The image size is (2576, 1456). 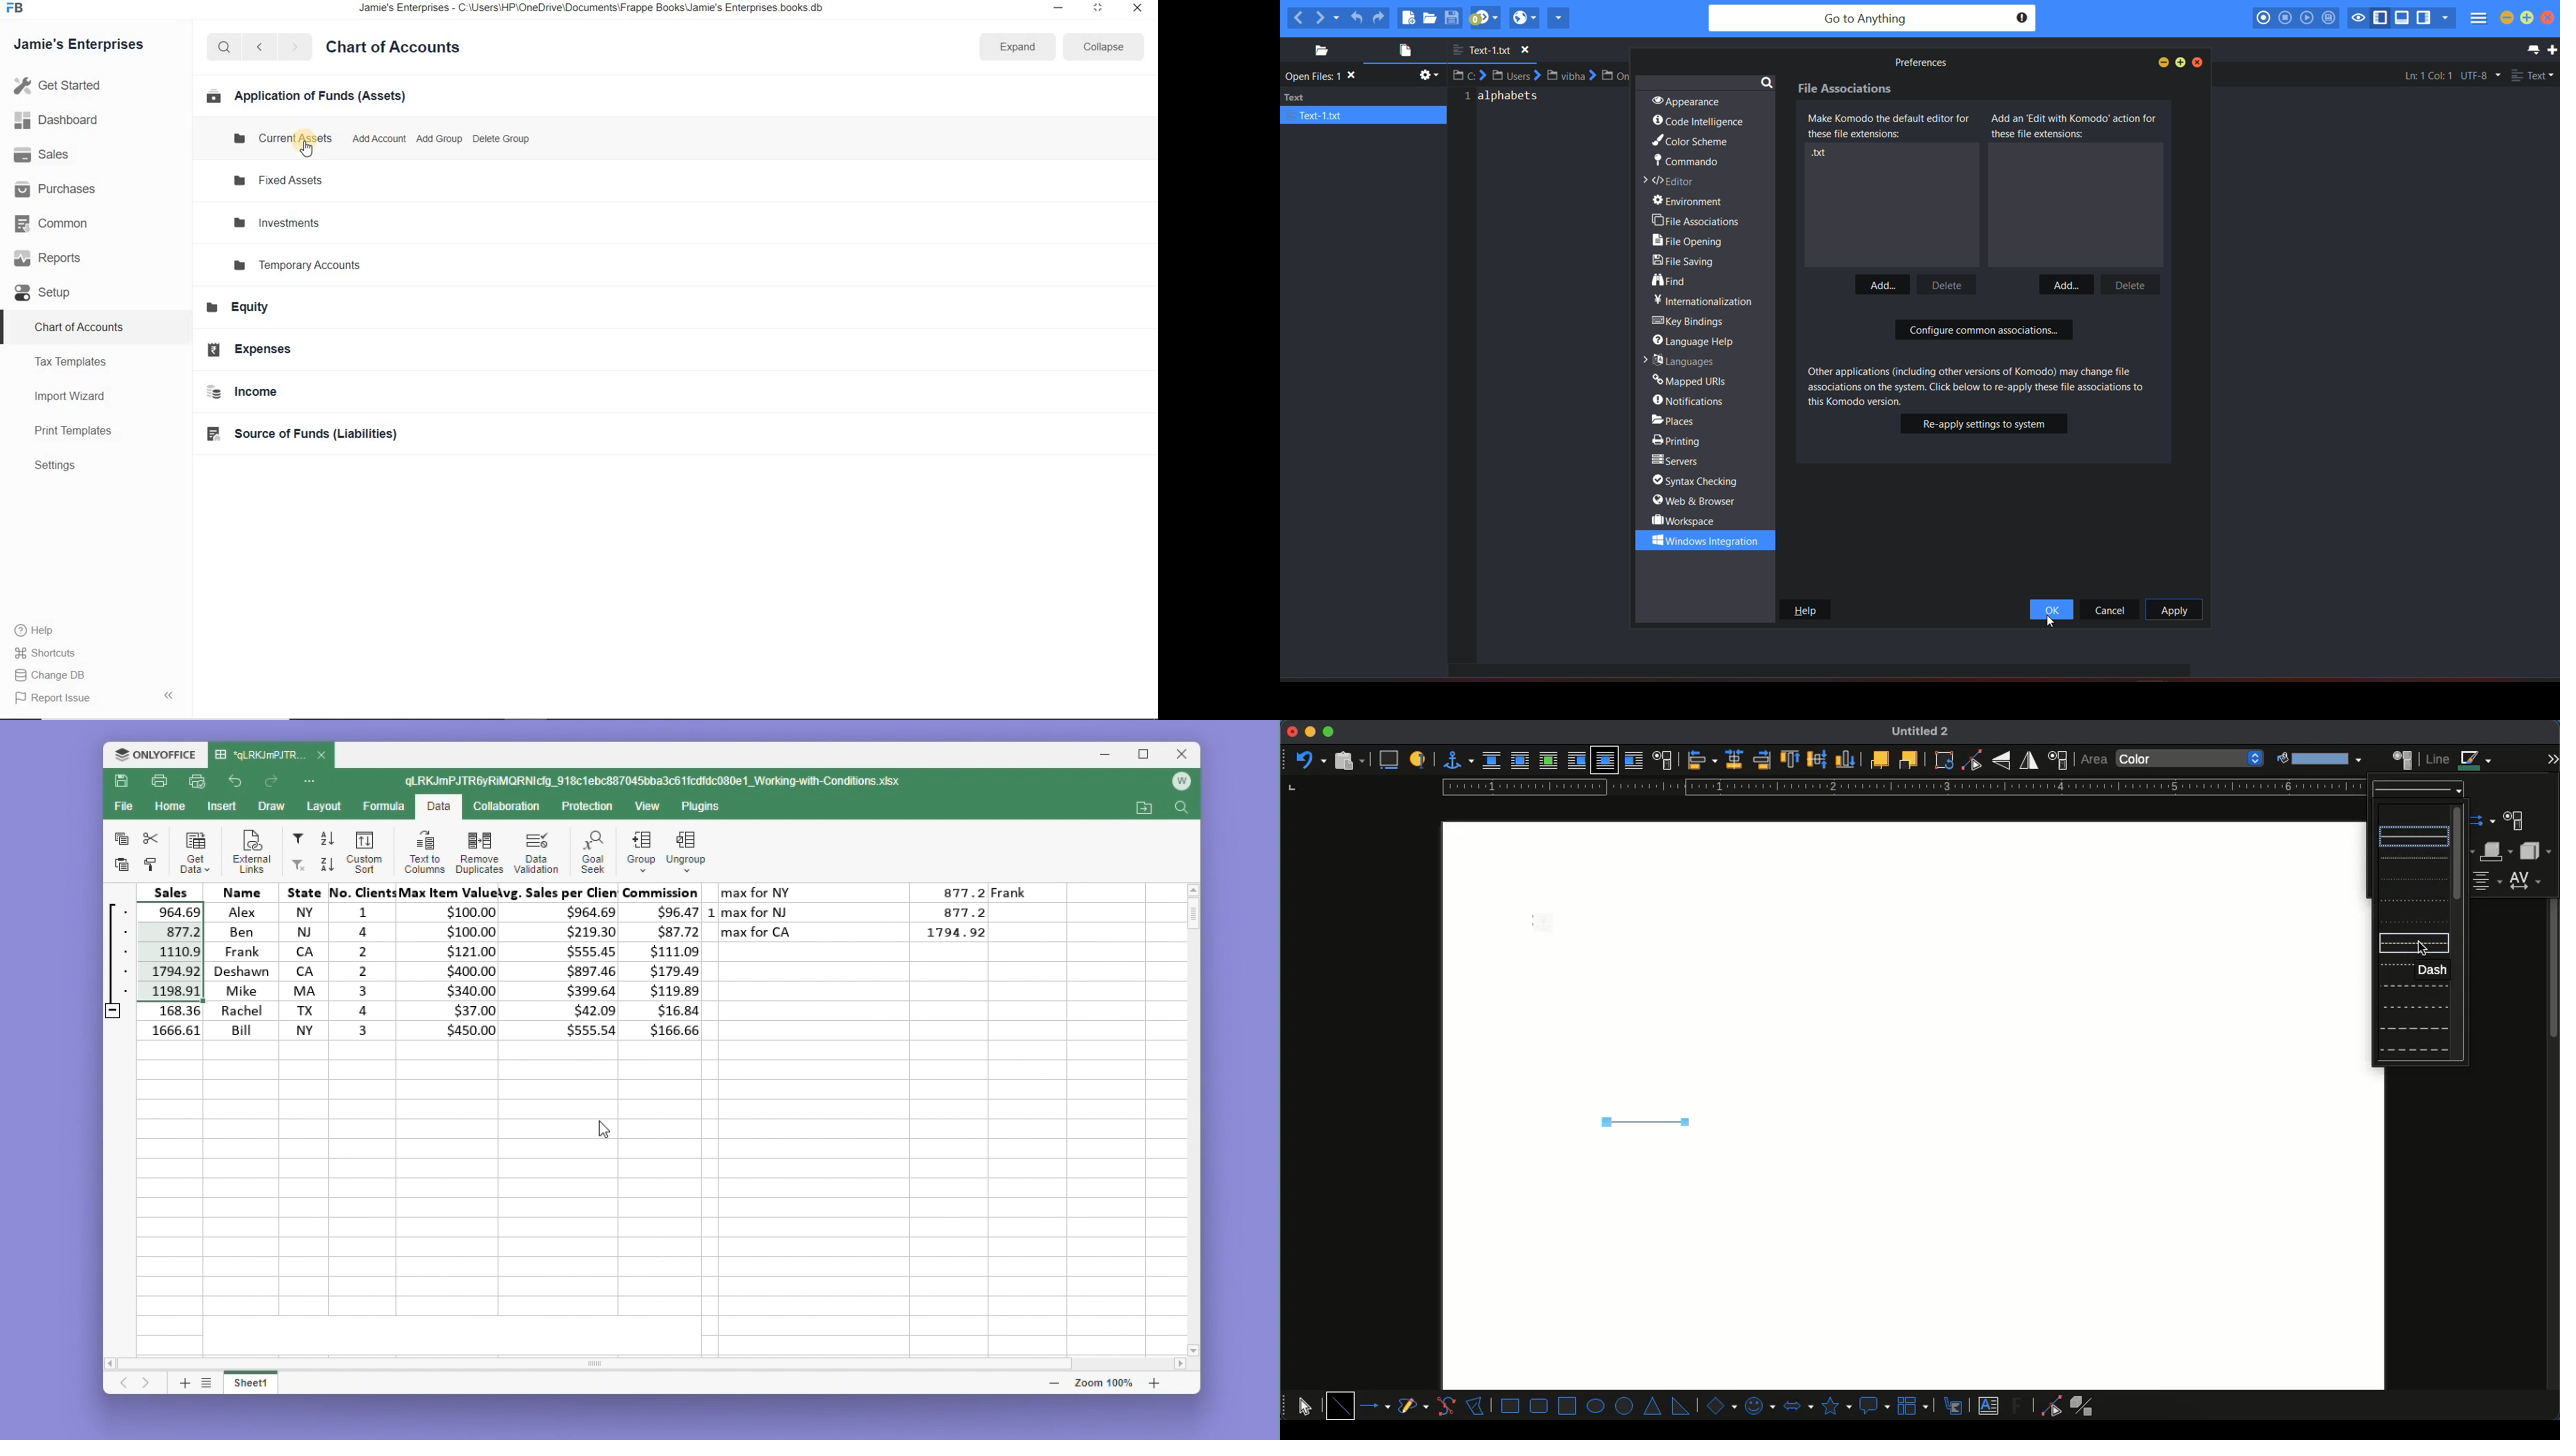 I want to click on Help, so click(x=41, y=632).